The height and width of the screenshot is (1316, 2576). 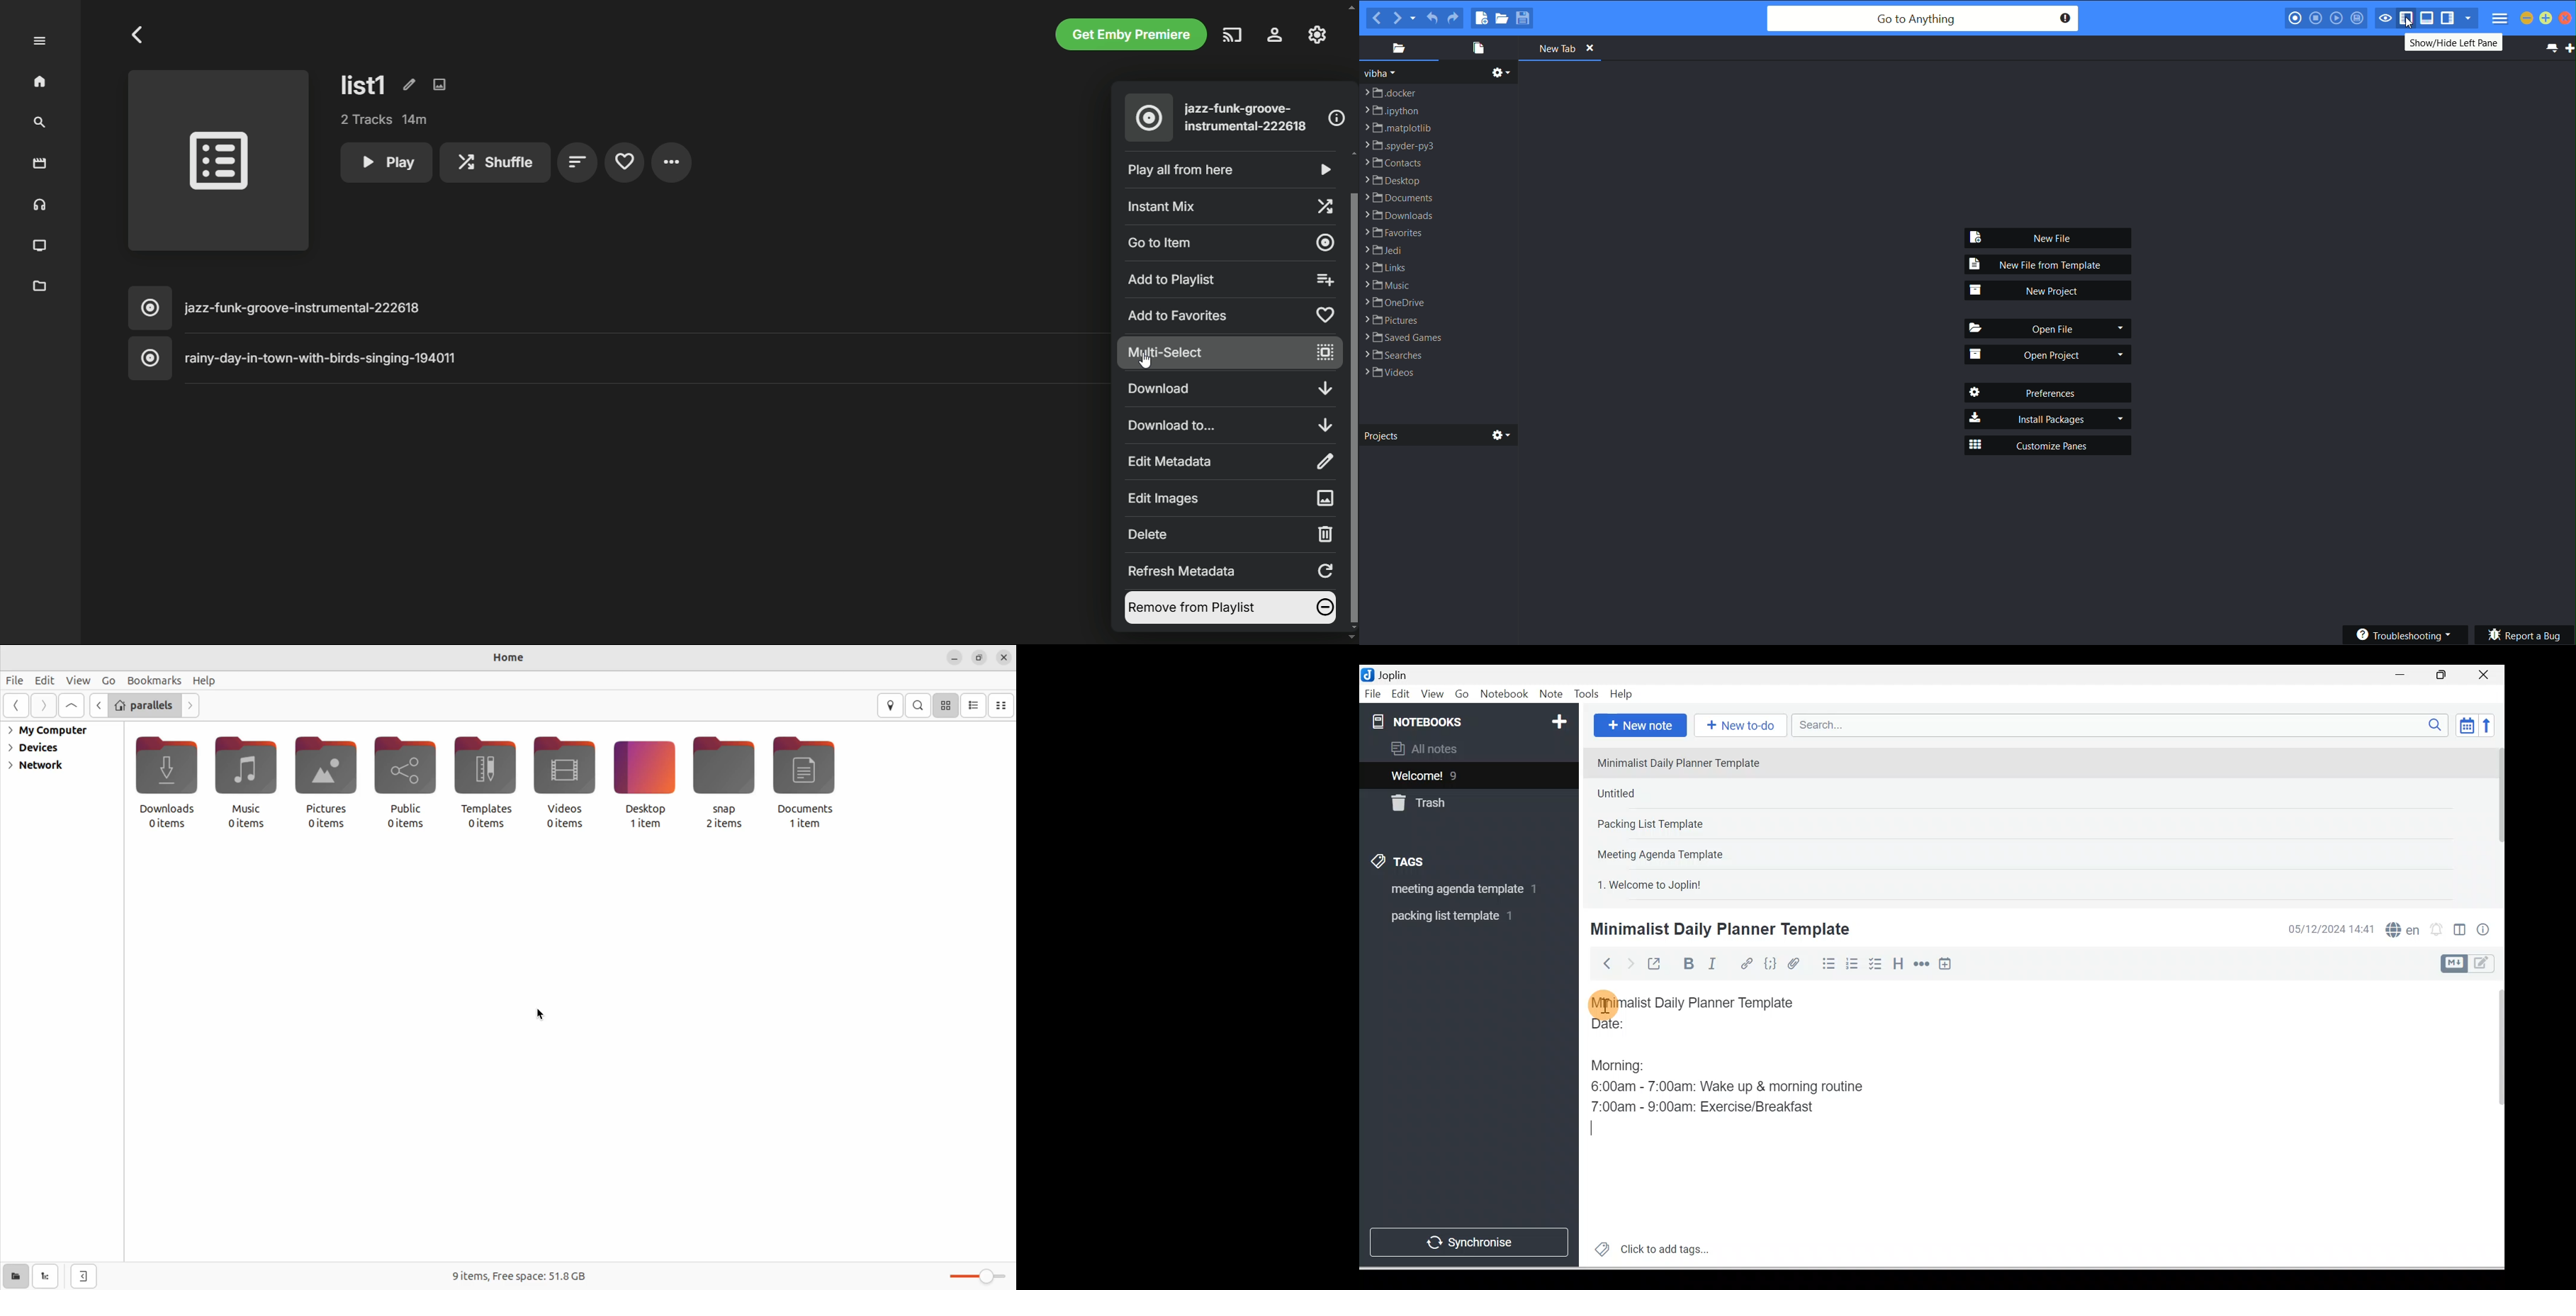 I want to click on new file from template, so click(x=2049, y=265).